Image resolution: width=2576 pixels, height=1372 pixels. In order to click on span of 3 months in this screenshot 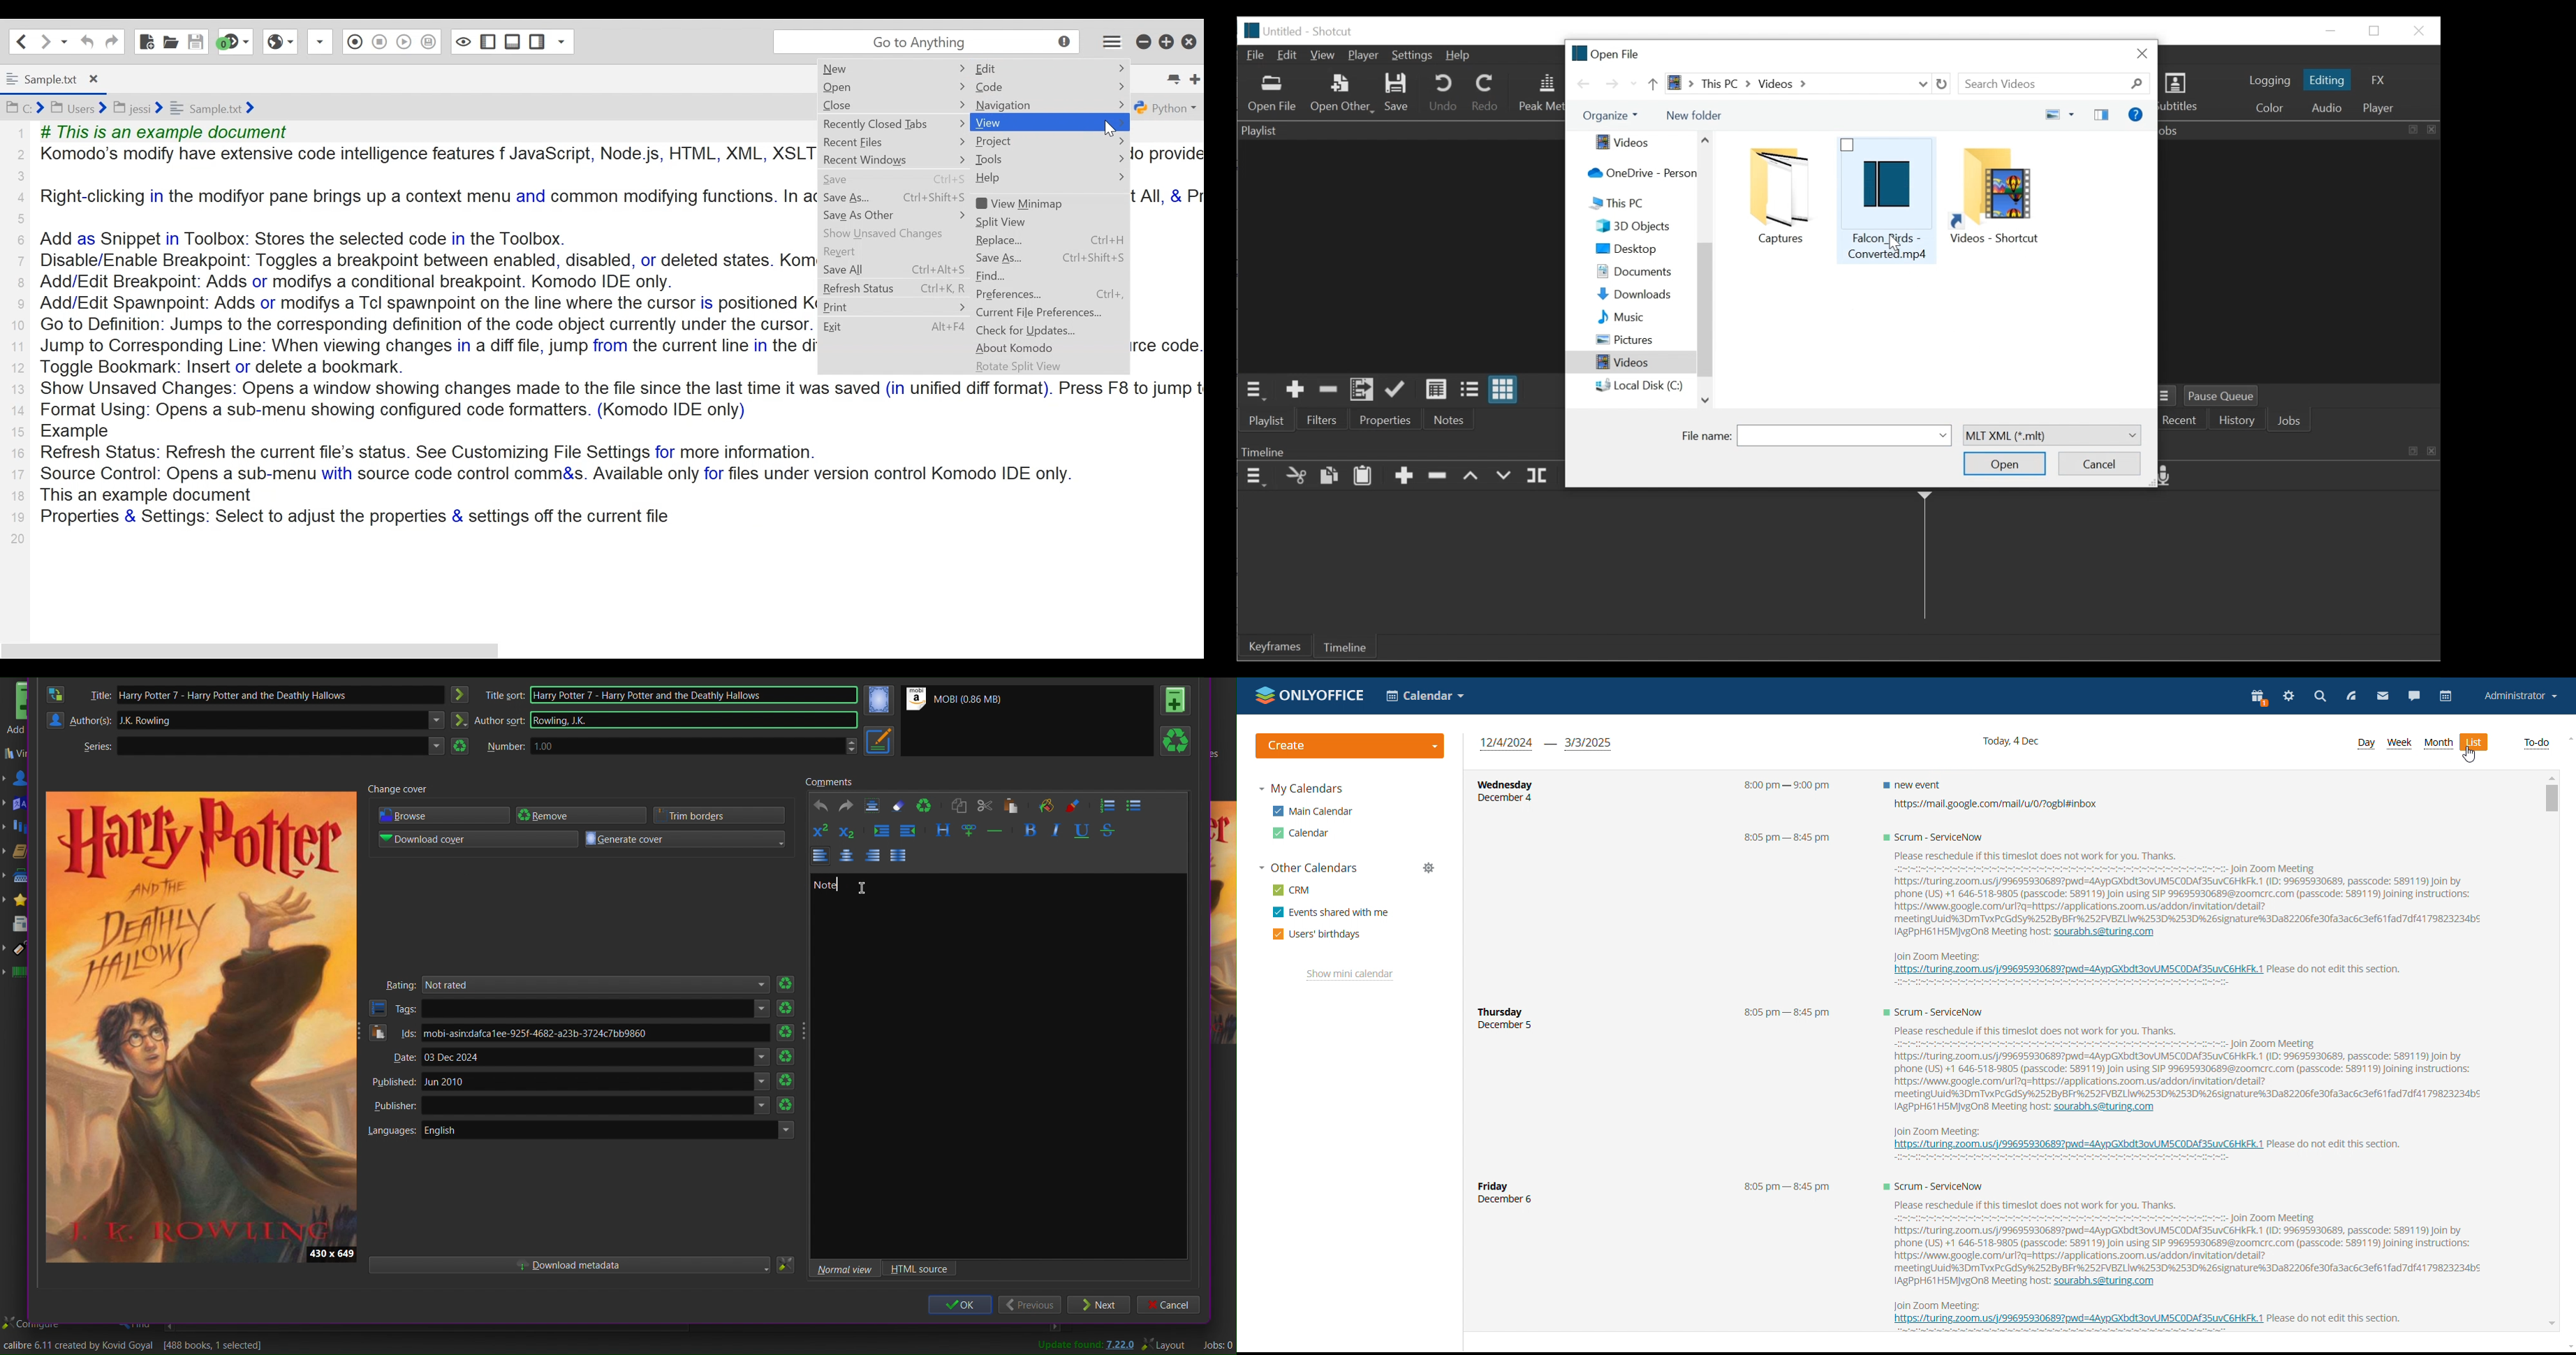, I will do `click(1546, 744)`.